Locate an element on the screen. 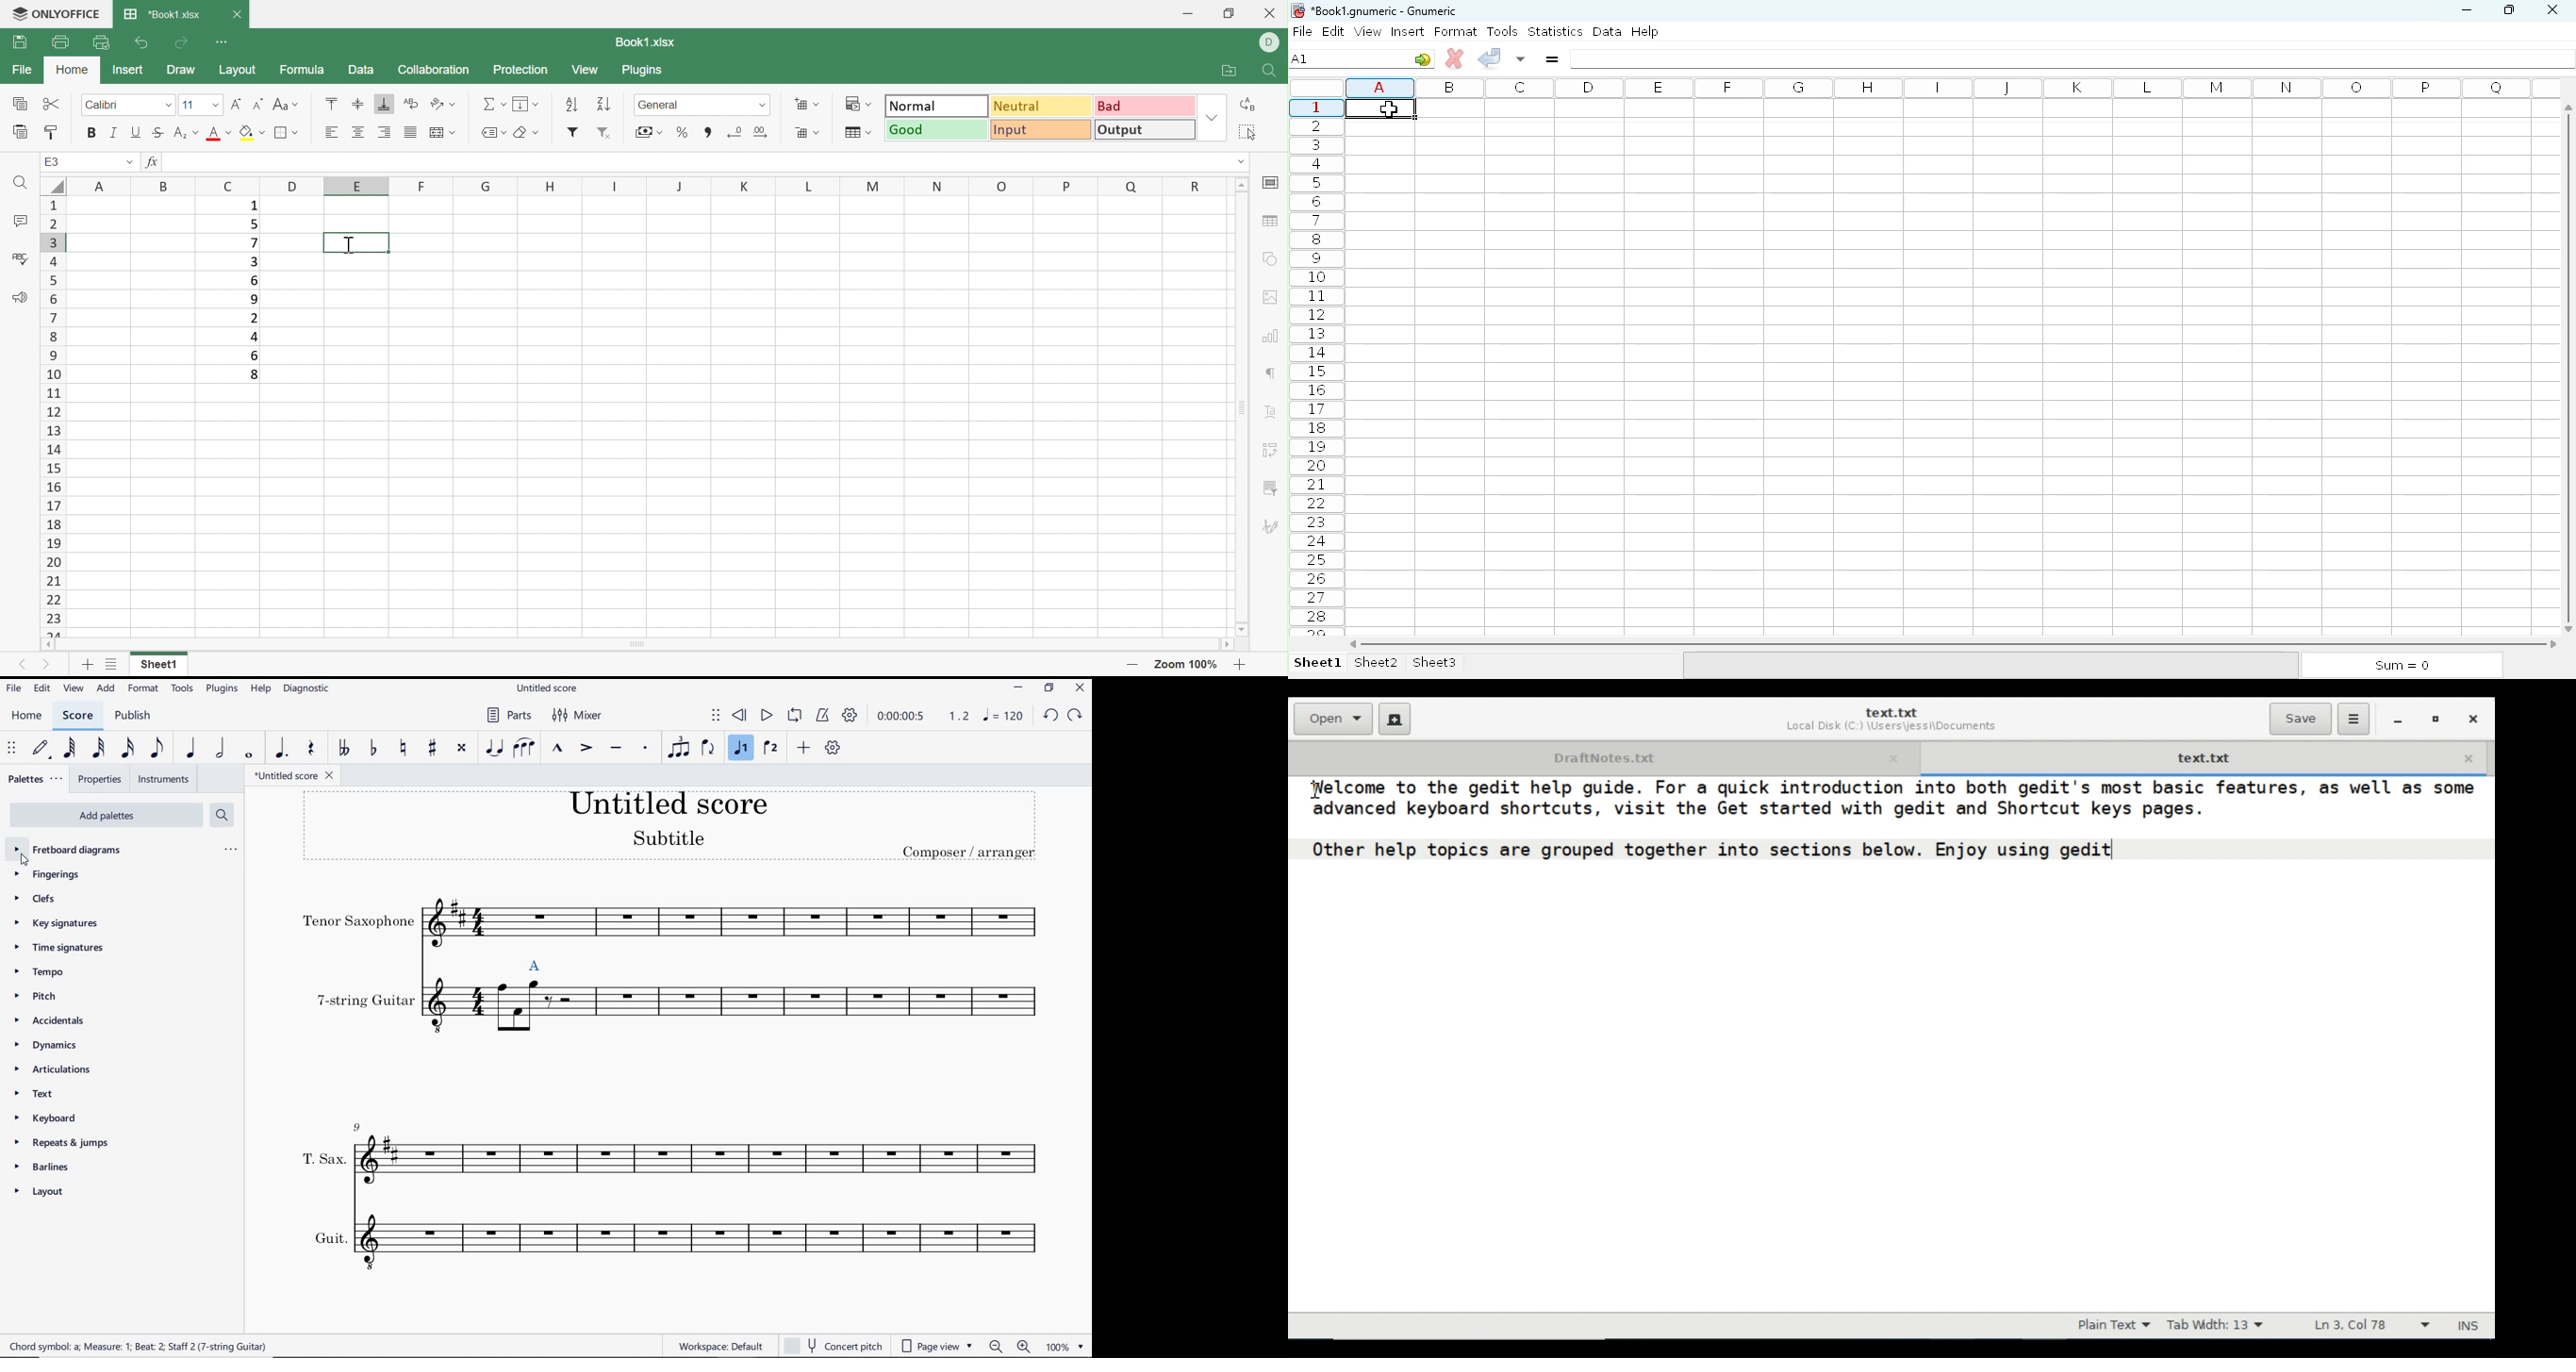  go to is located at coordinates (1423, 58).